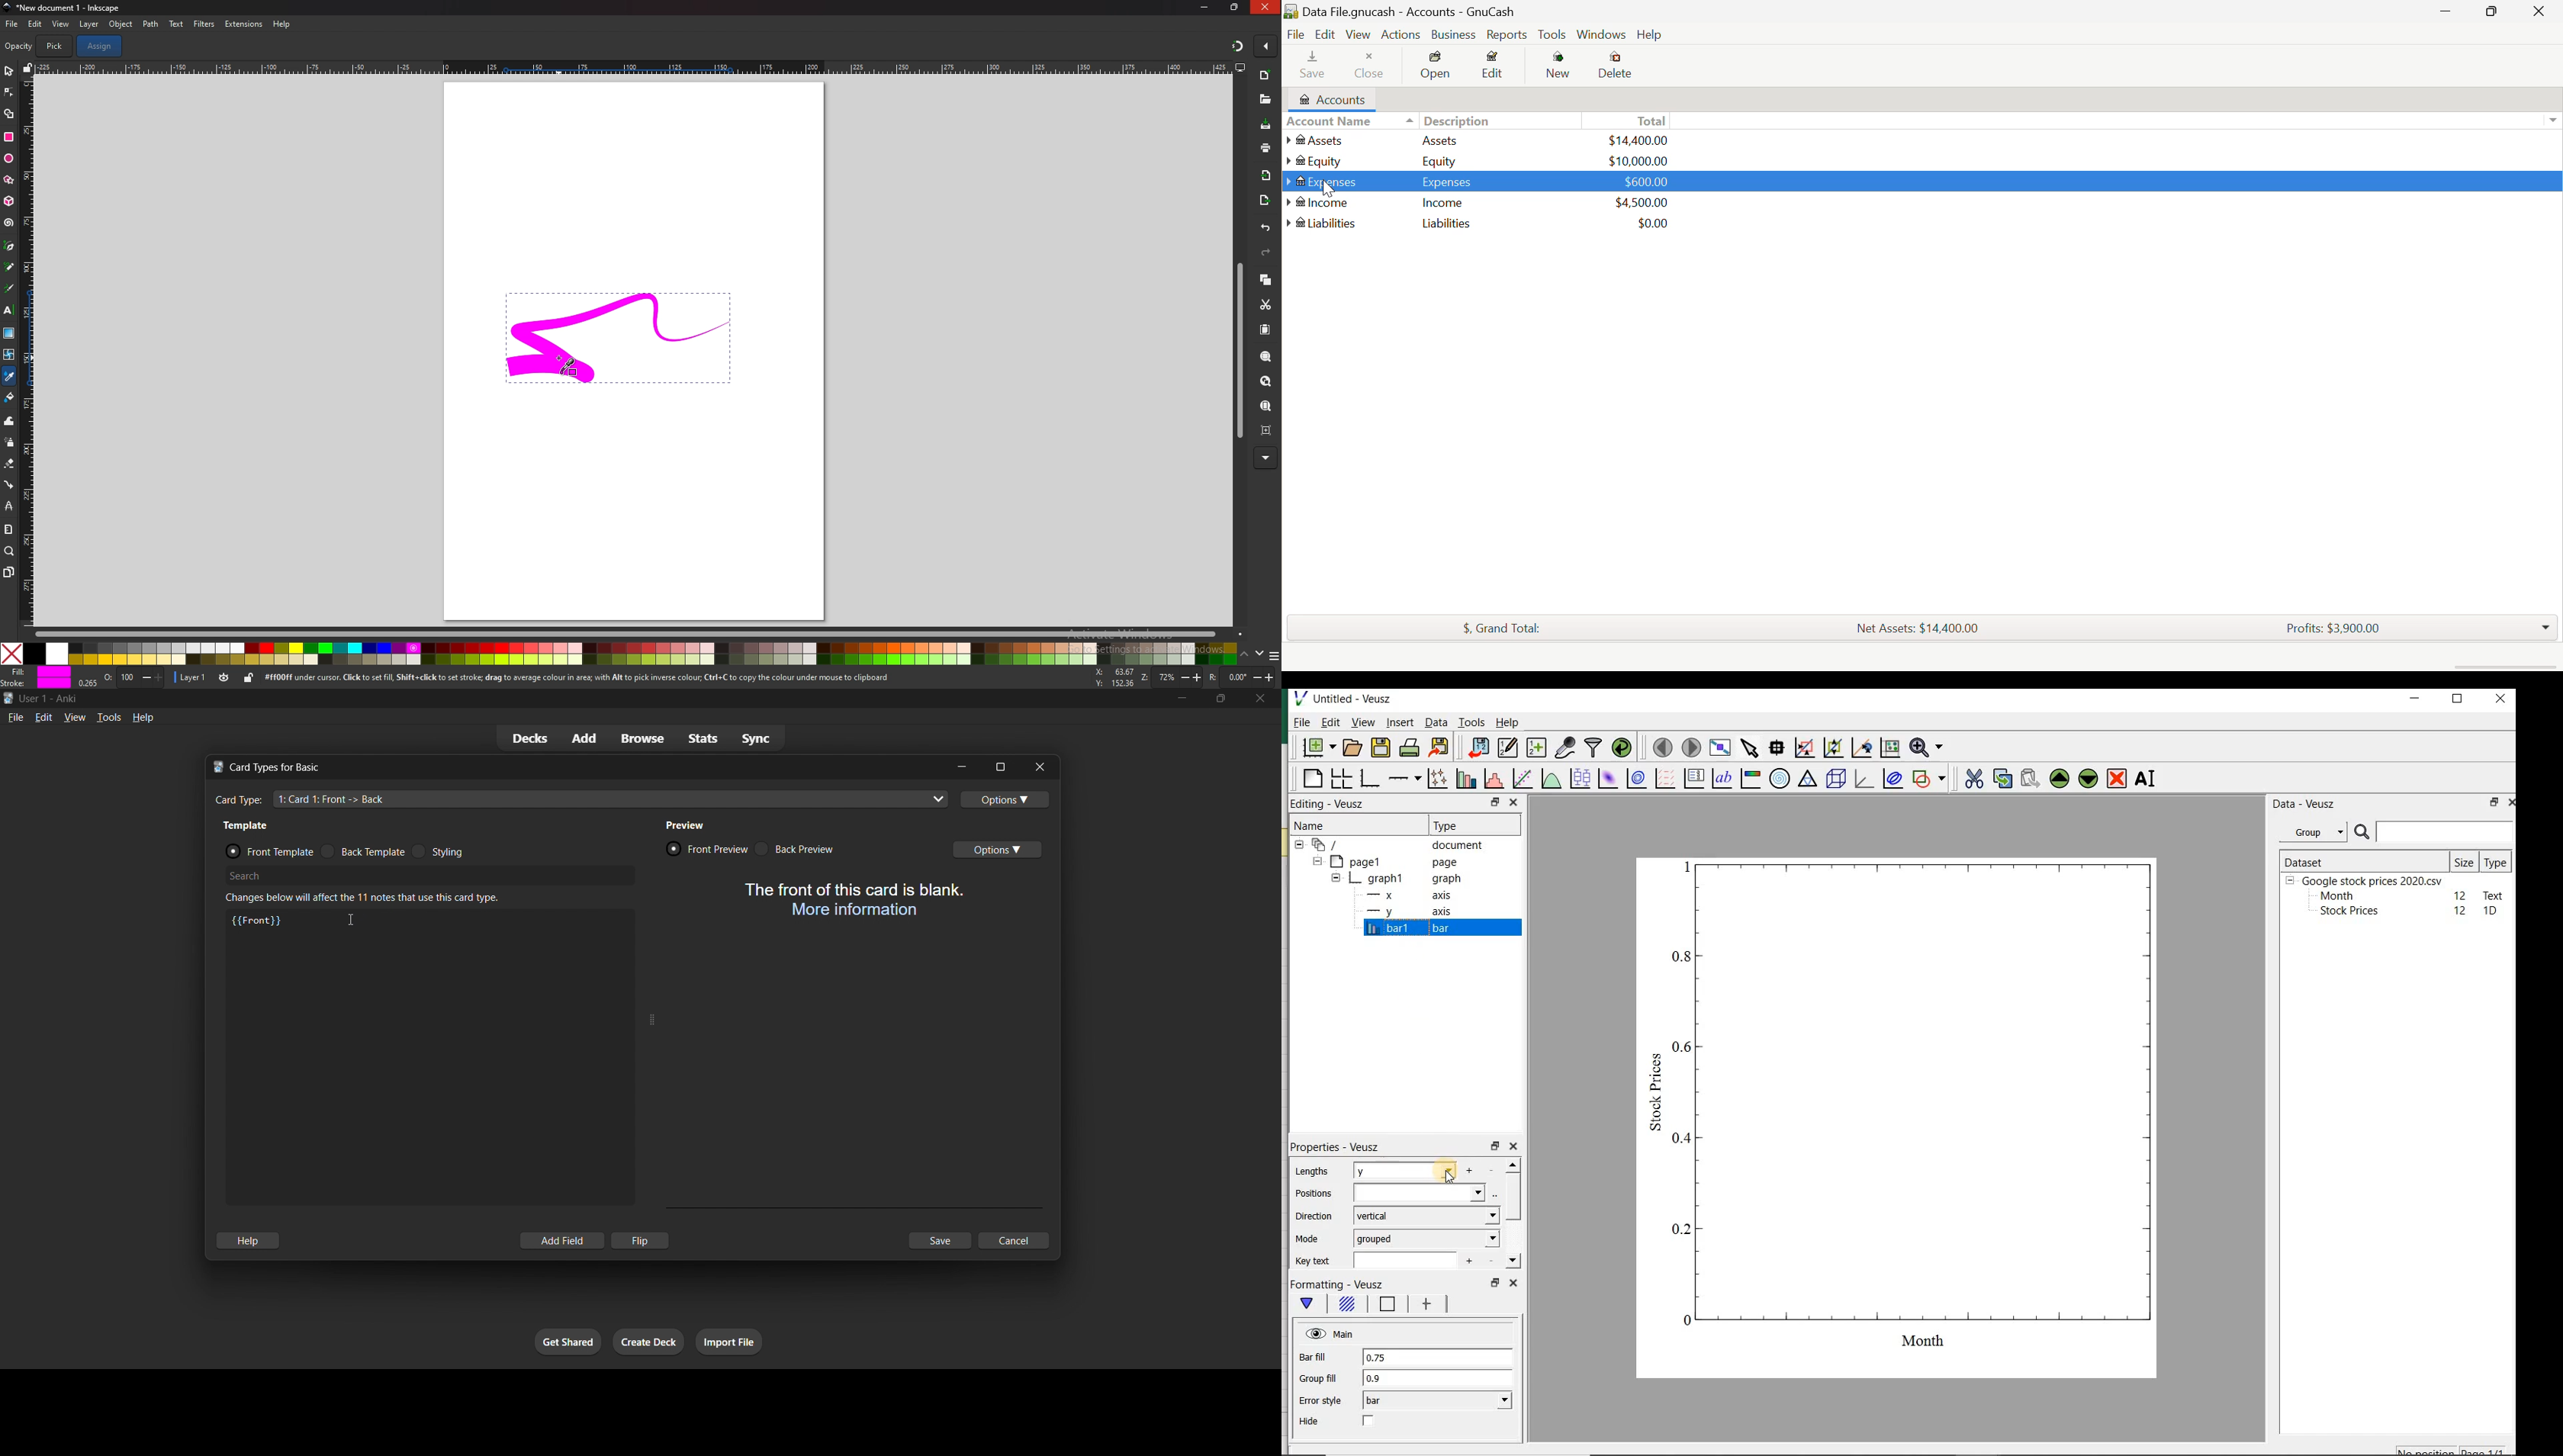 The height and width of the screenshot is (1456, 2576). I want to click on 1D, so click(2492, 911).